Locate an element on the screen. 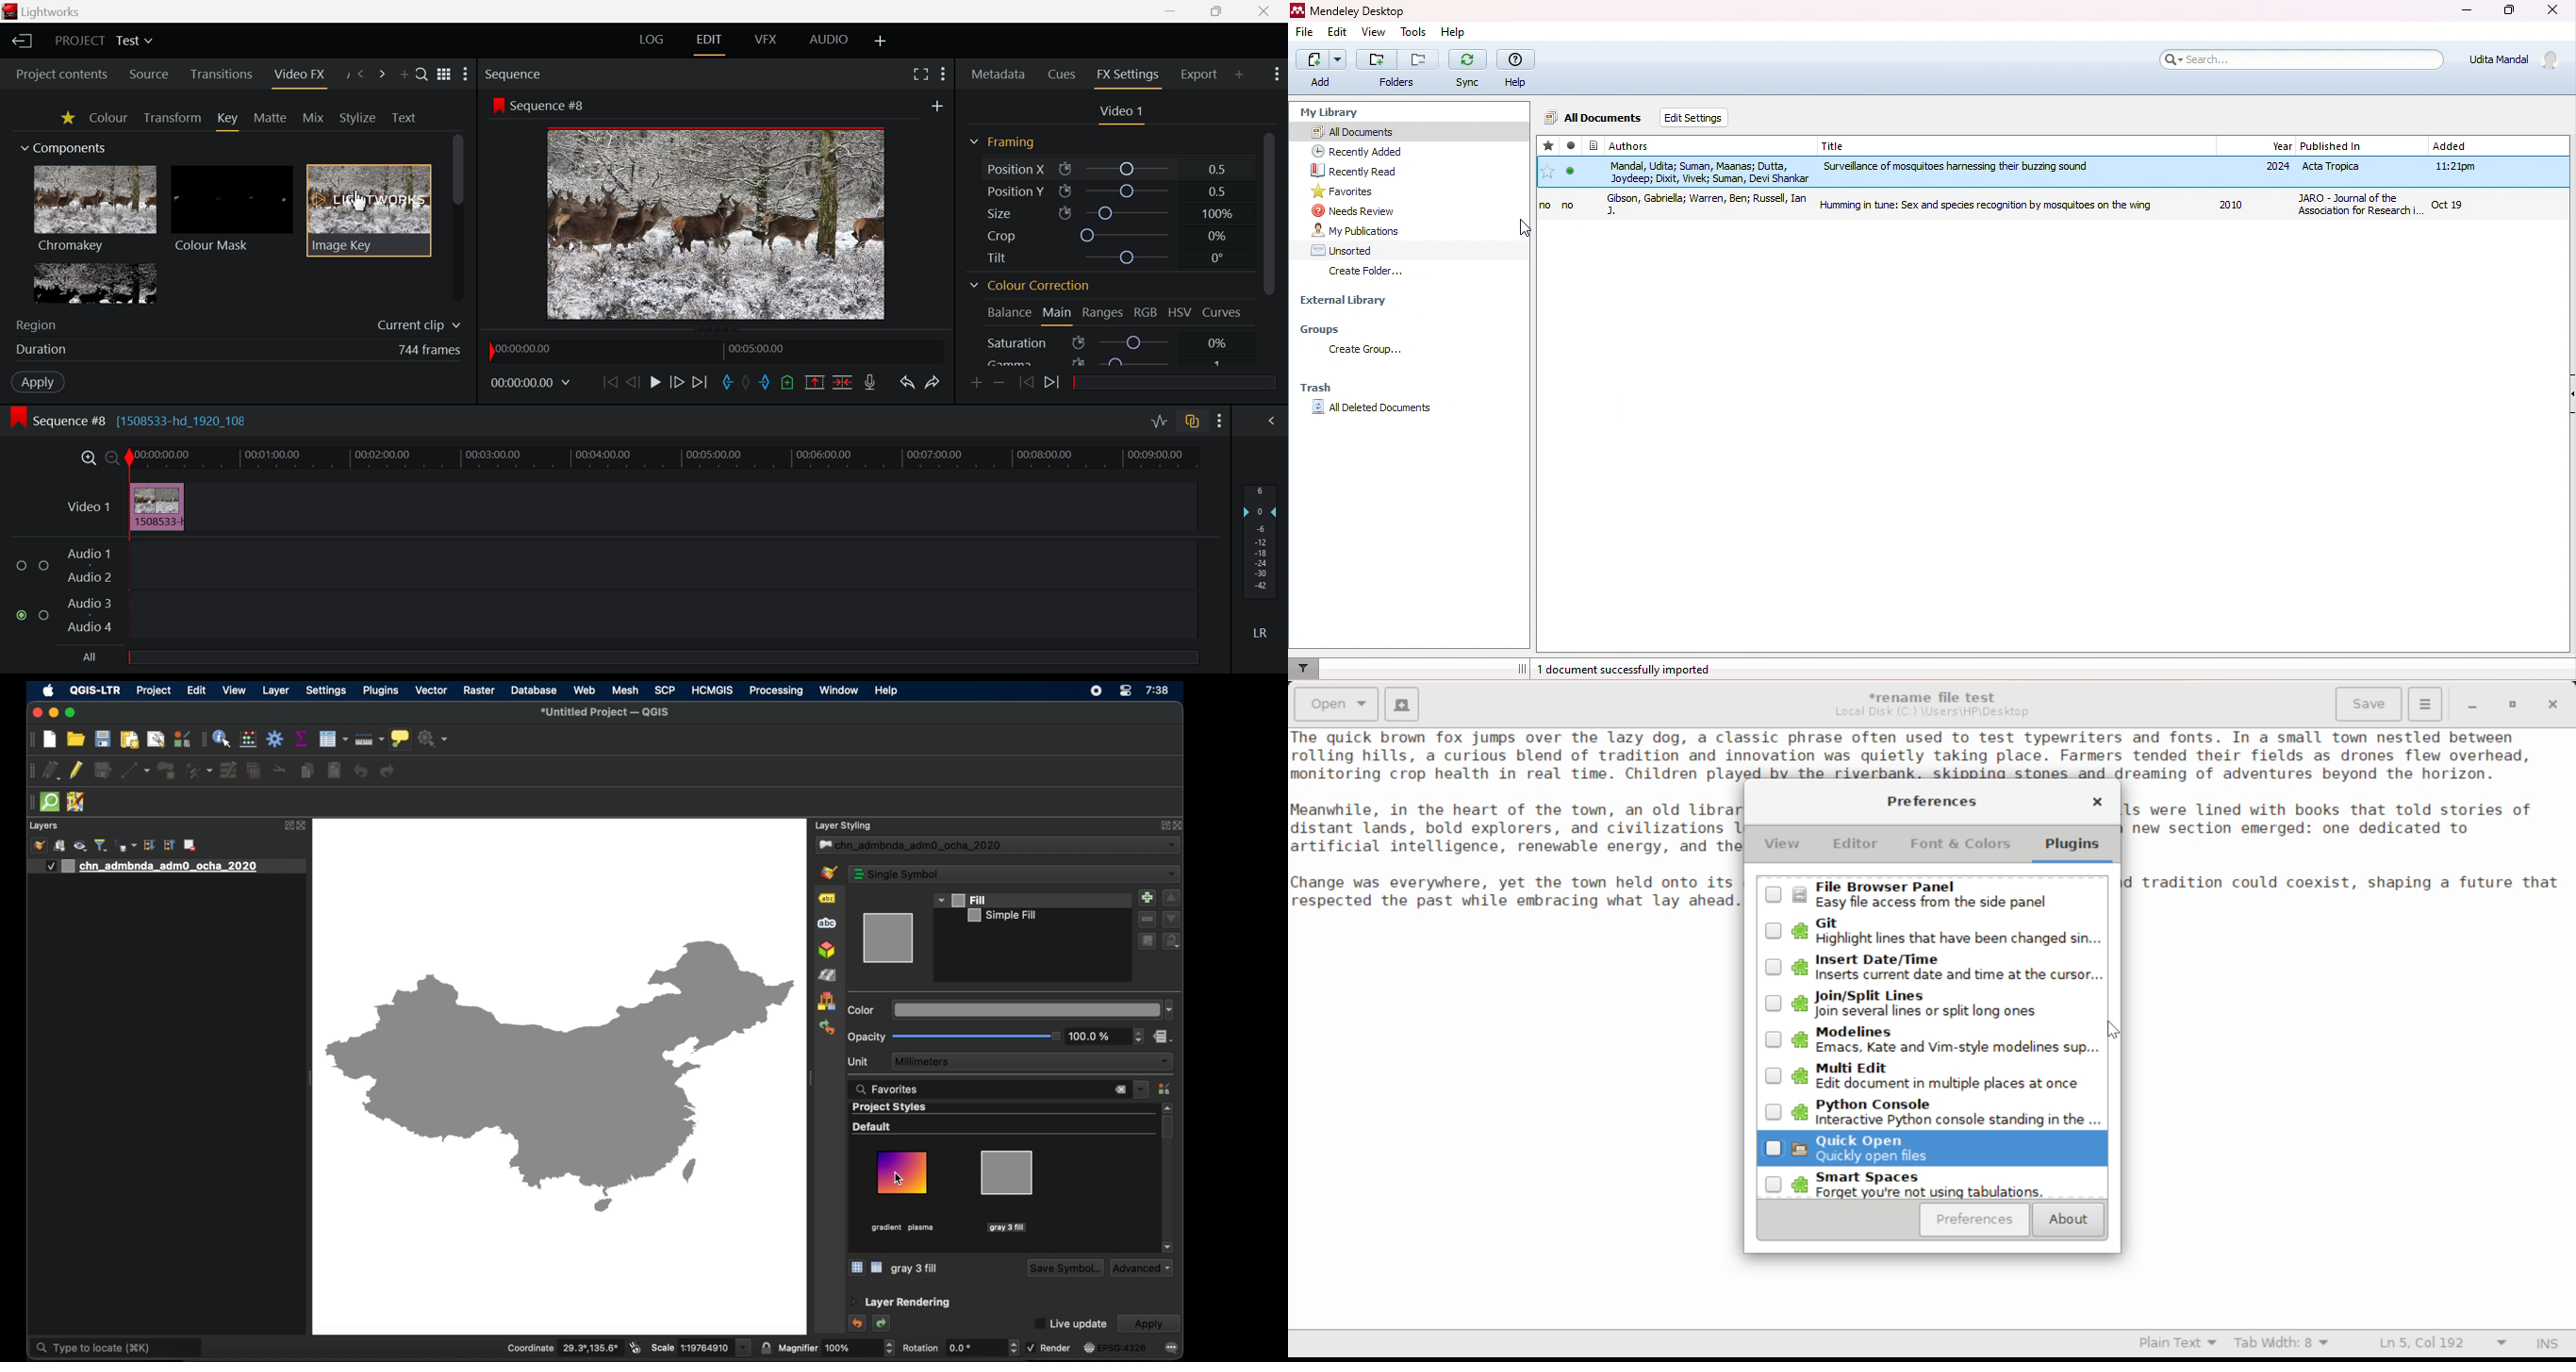  measure line is located at coordinates (369, 739).